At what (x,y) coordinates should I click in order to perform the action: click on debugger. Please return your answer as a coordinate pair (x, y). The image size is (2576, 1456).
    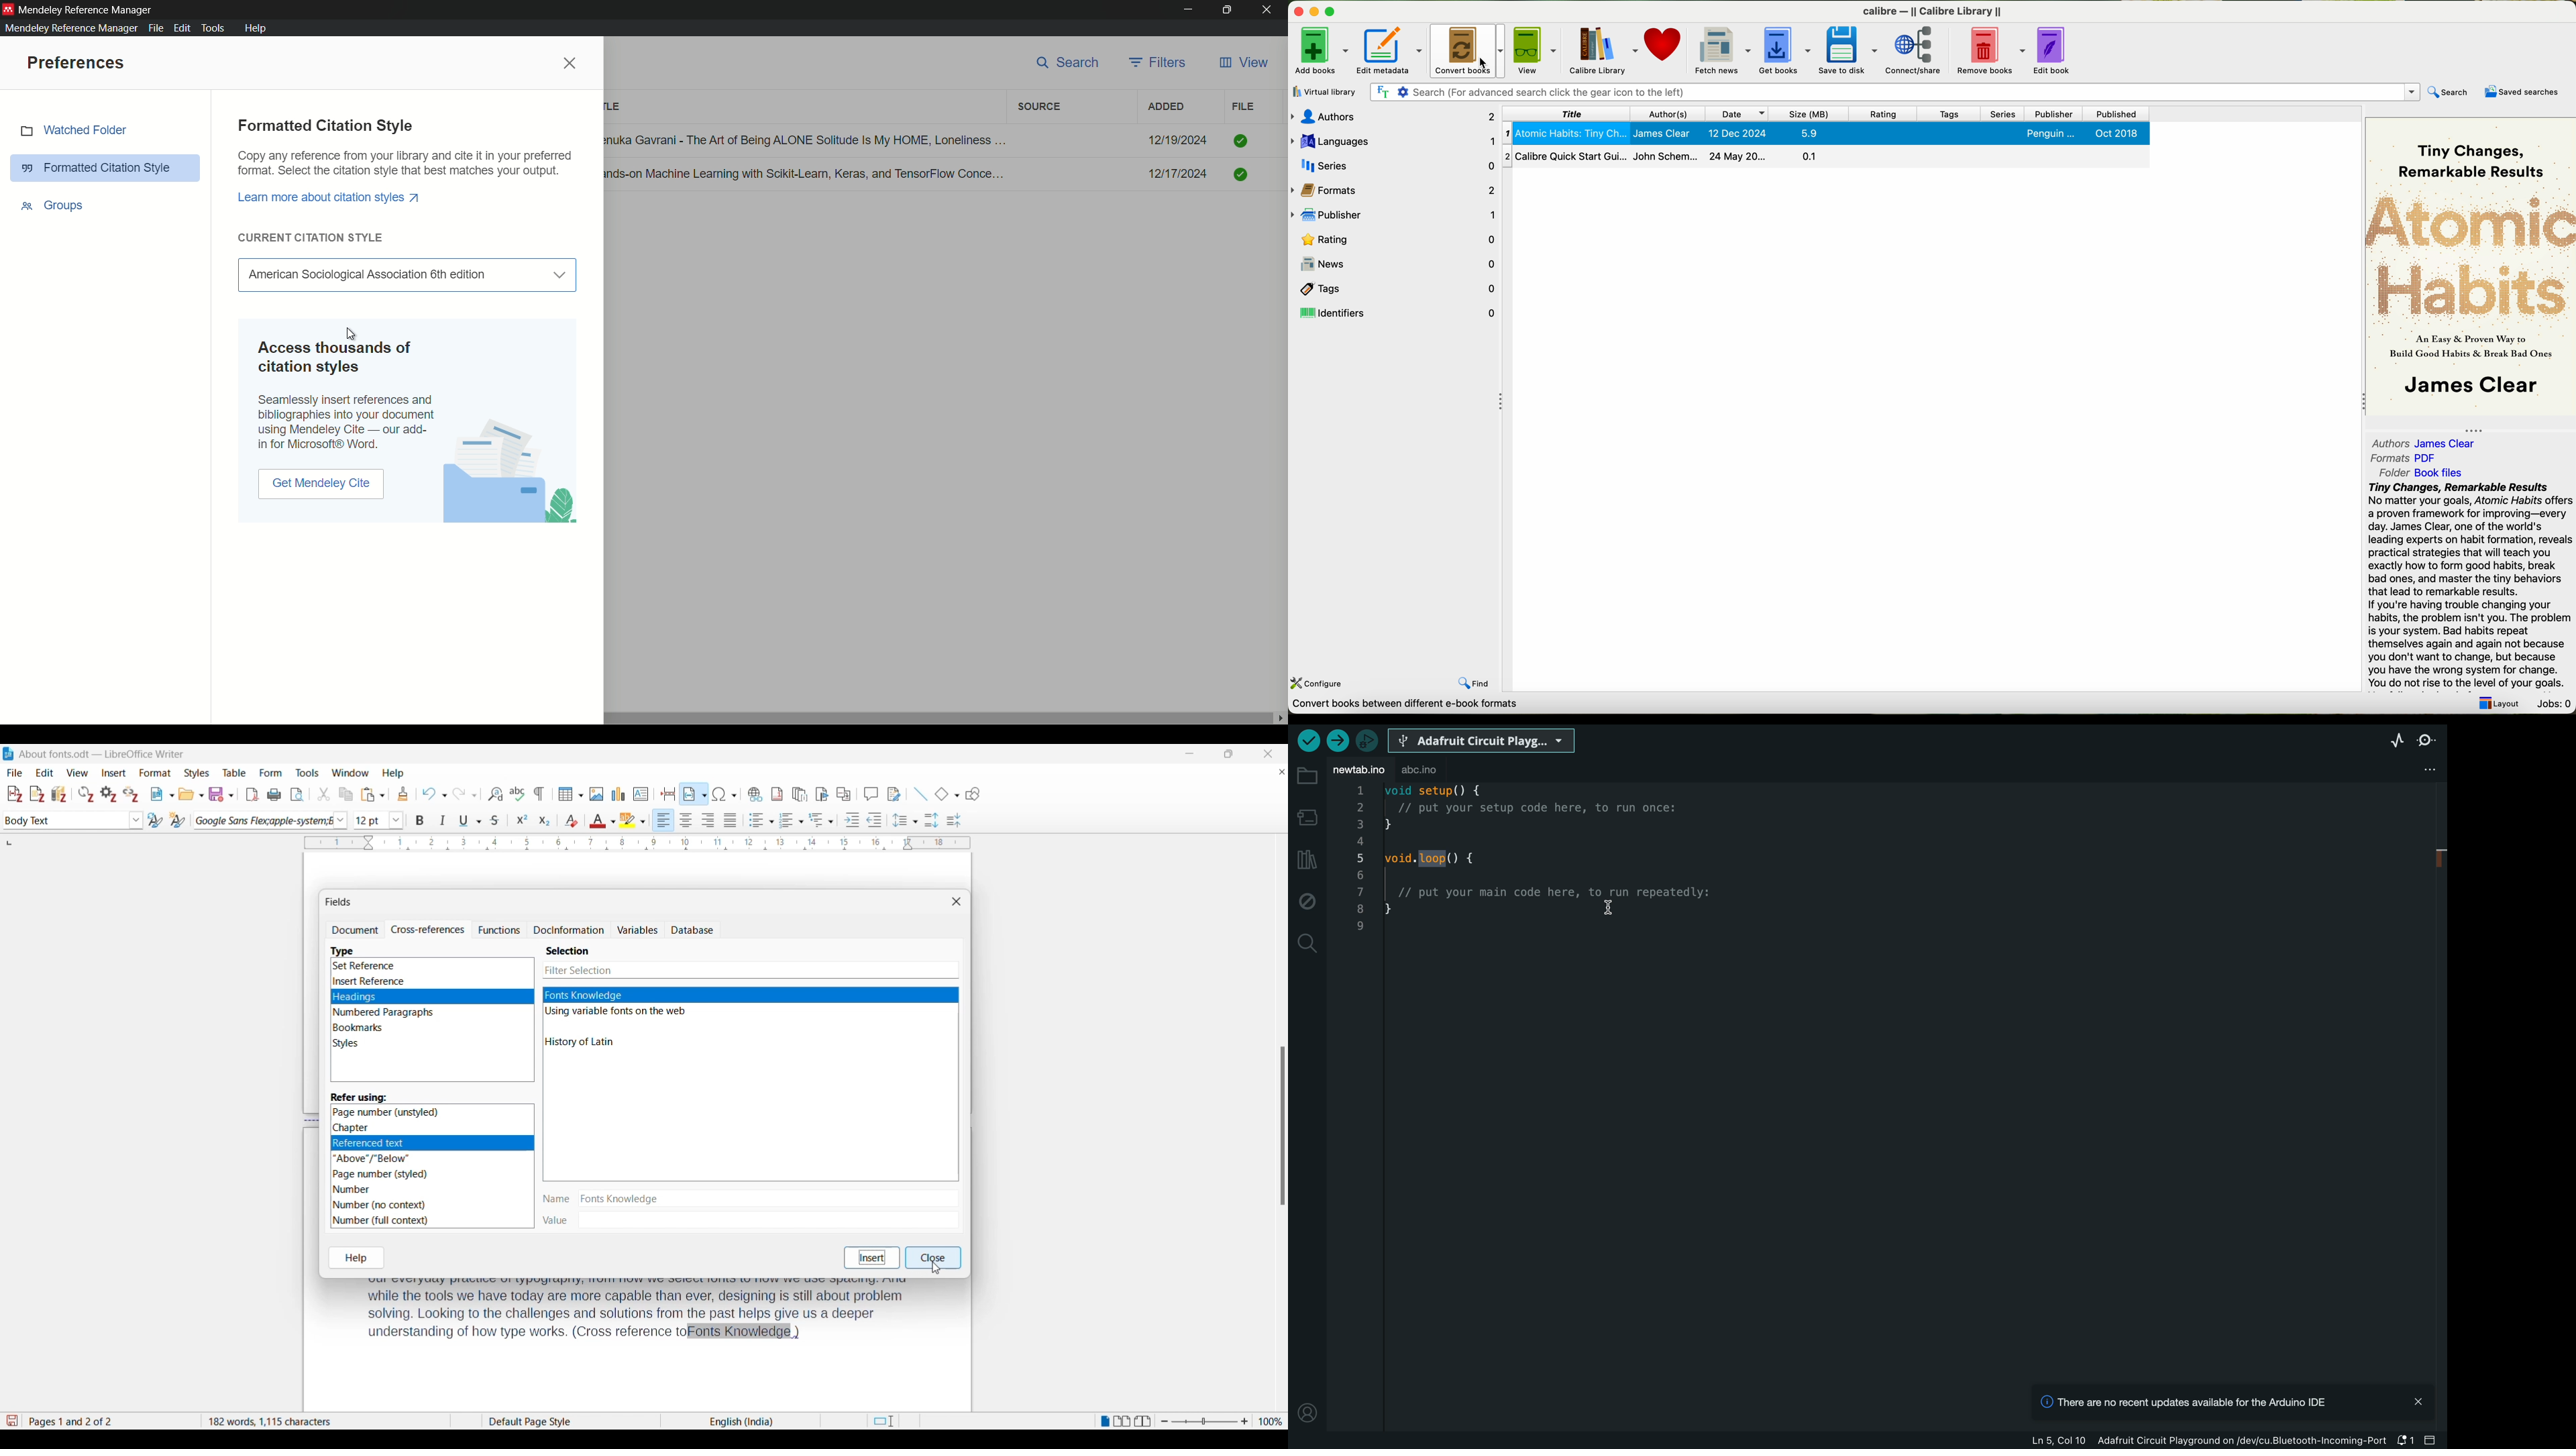
    Looking at the image, I should click on (1366, 741).